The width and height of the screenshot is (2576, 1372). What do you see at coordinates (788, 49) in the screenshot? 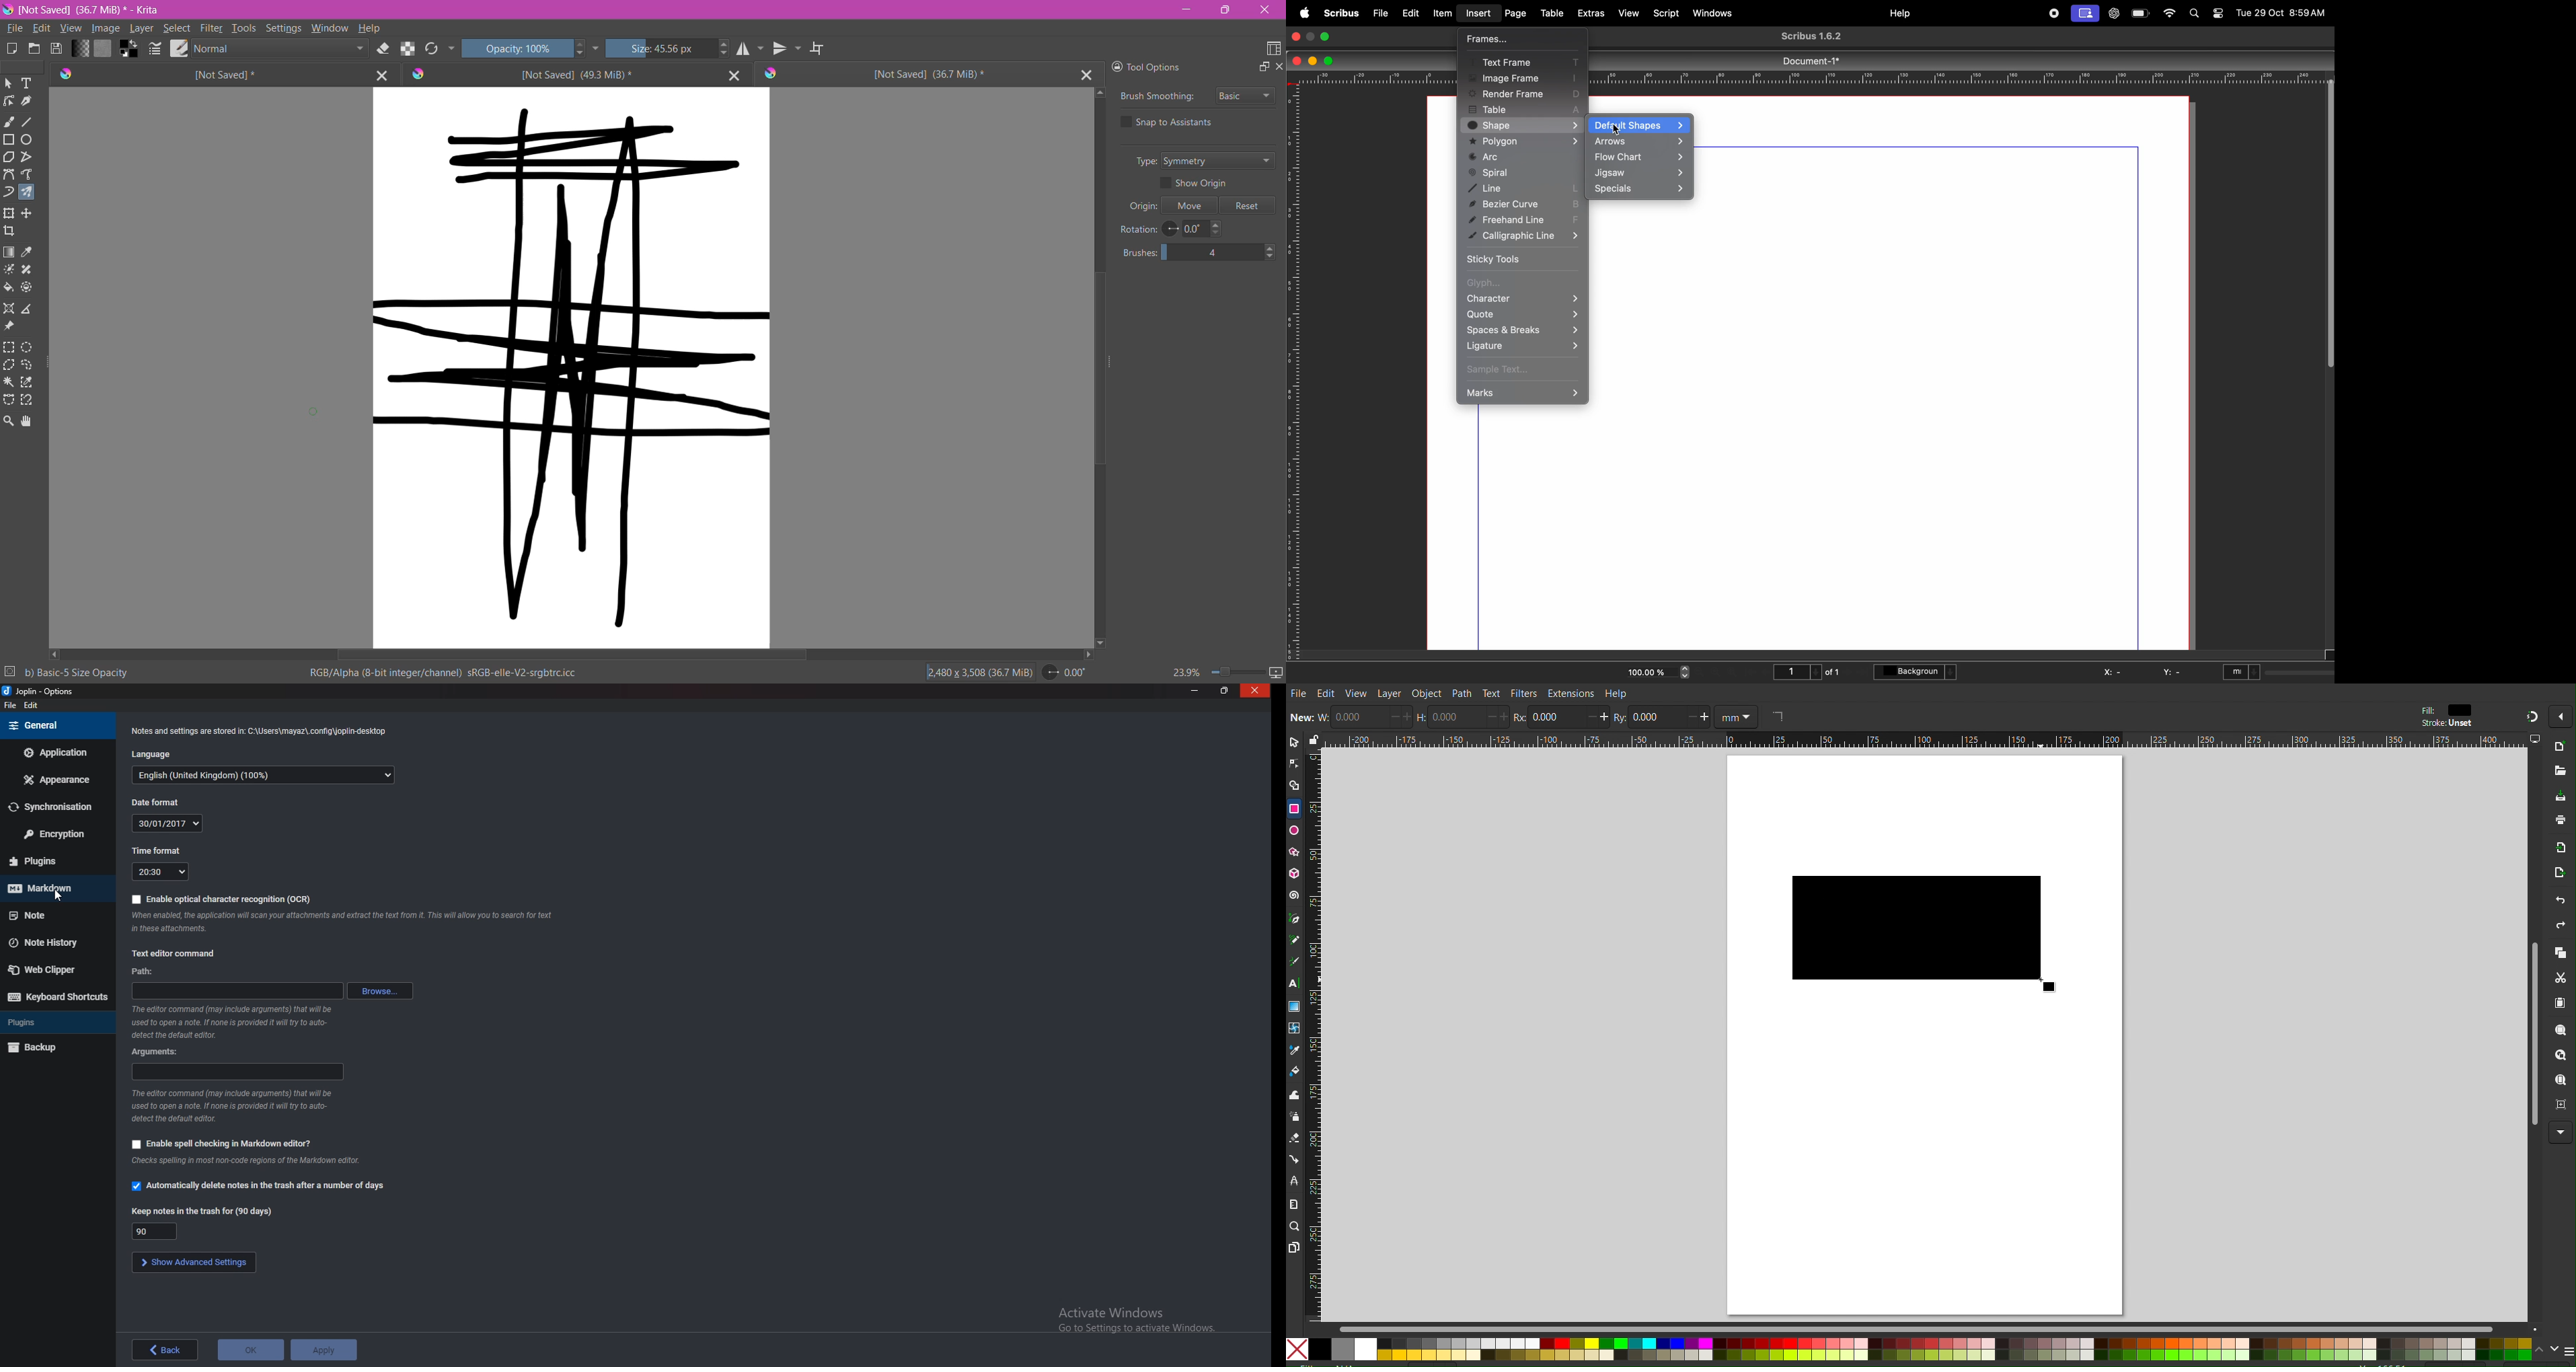
I see `Vertical Mirror Tool` at bounding box center [788, 49].